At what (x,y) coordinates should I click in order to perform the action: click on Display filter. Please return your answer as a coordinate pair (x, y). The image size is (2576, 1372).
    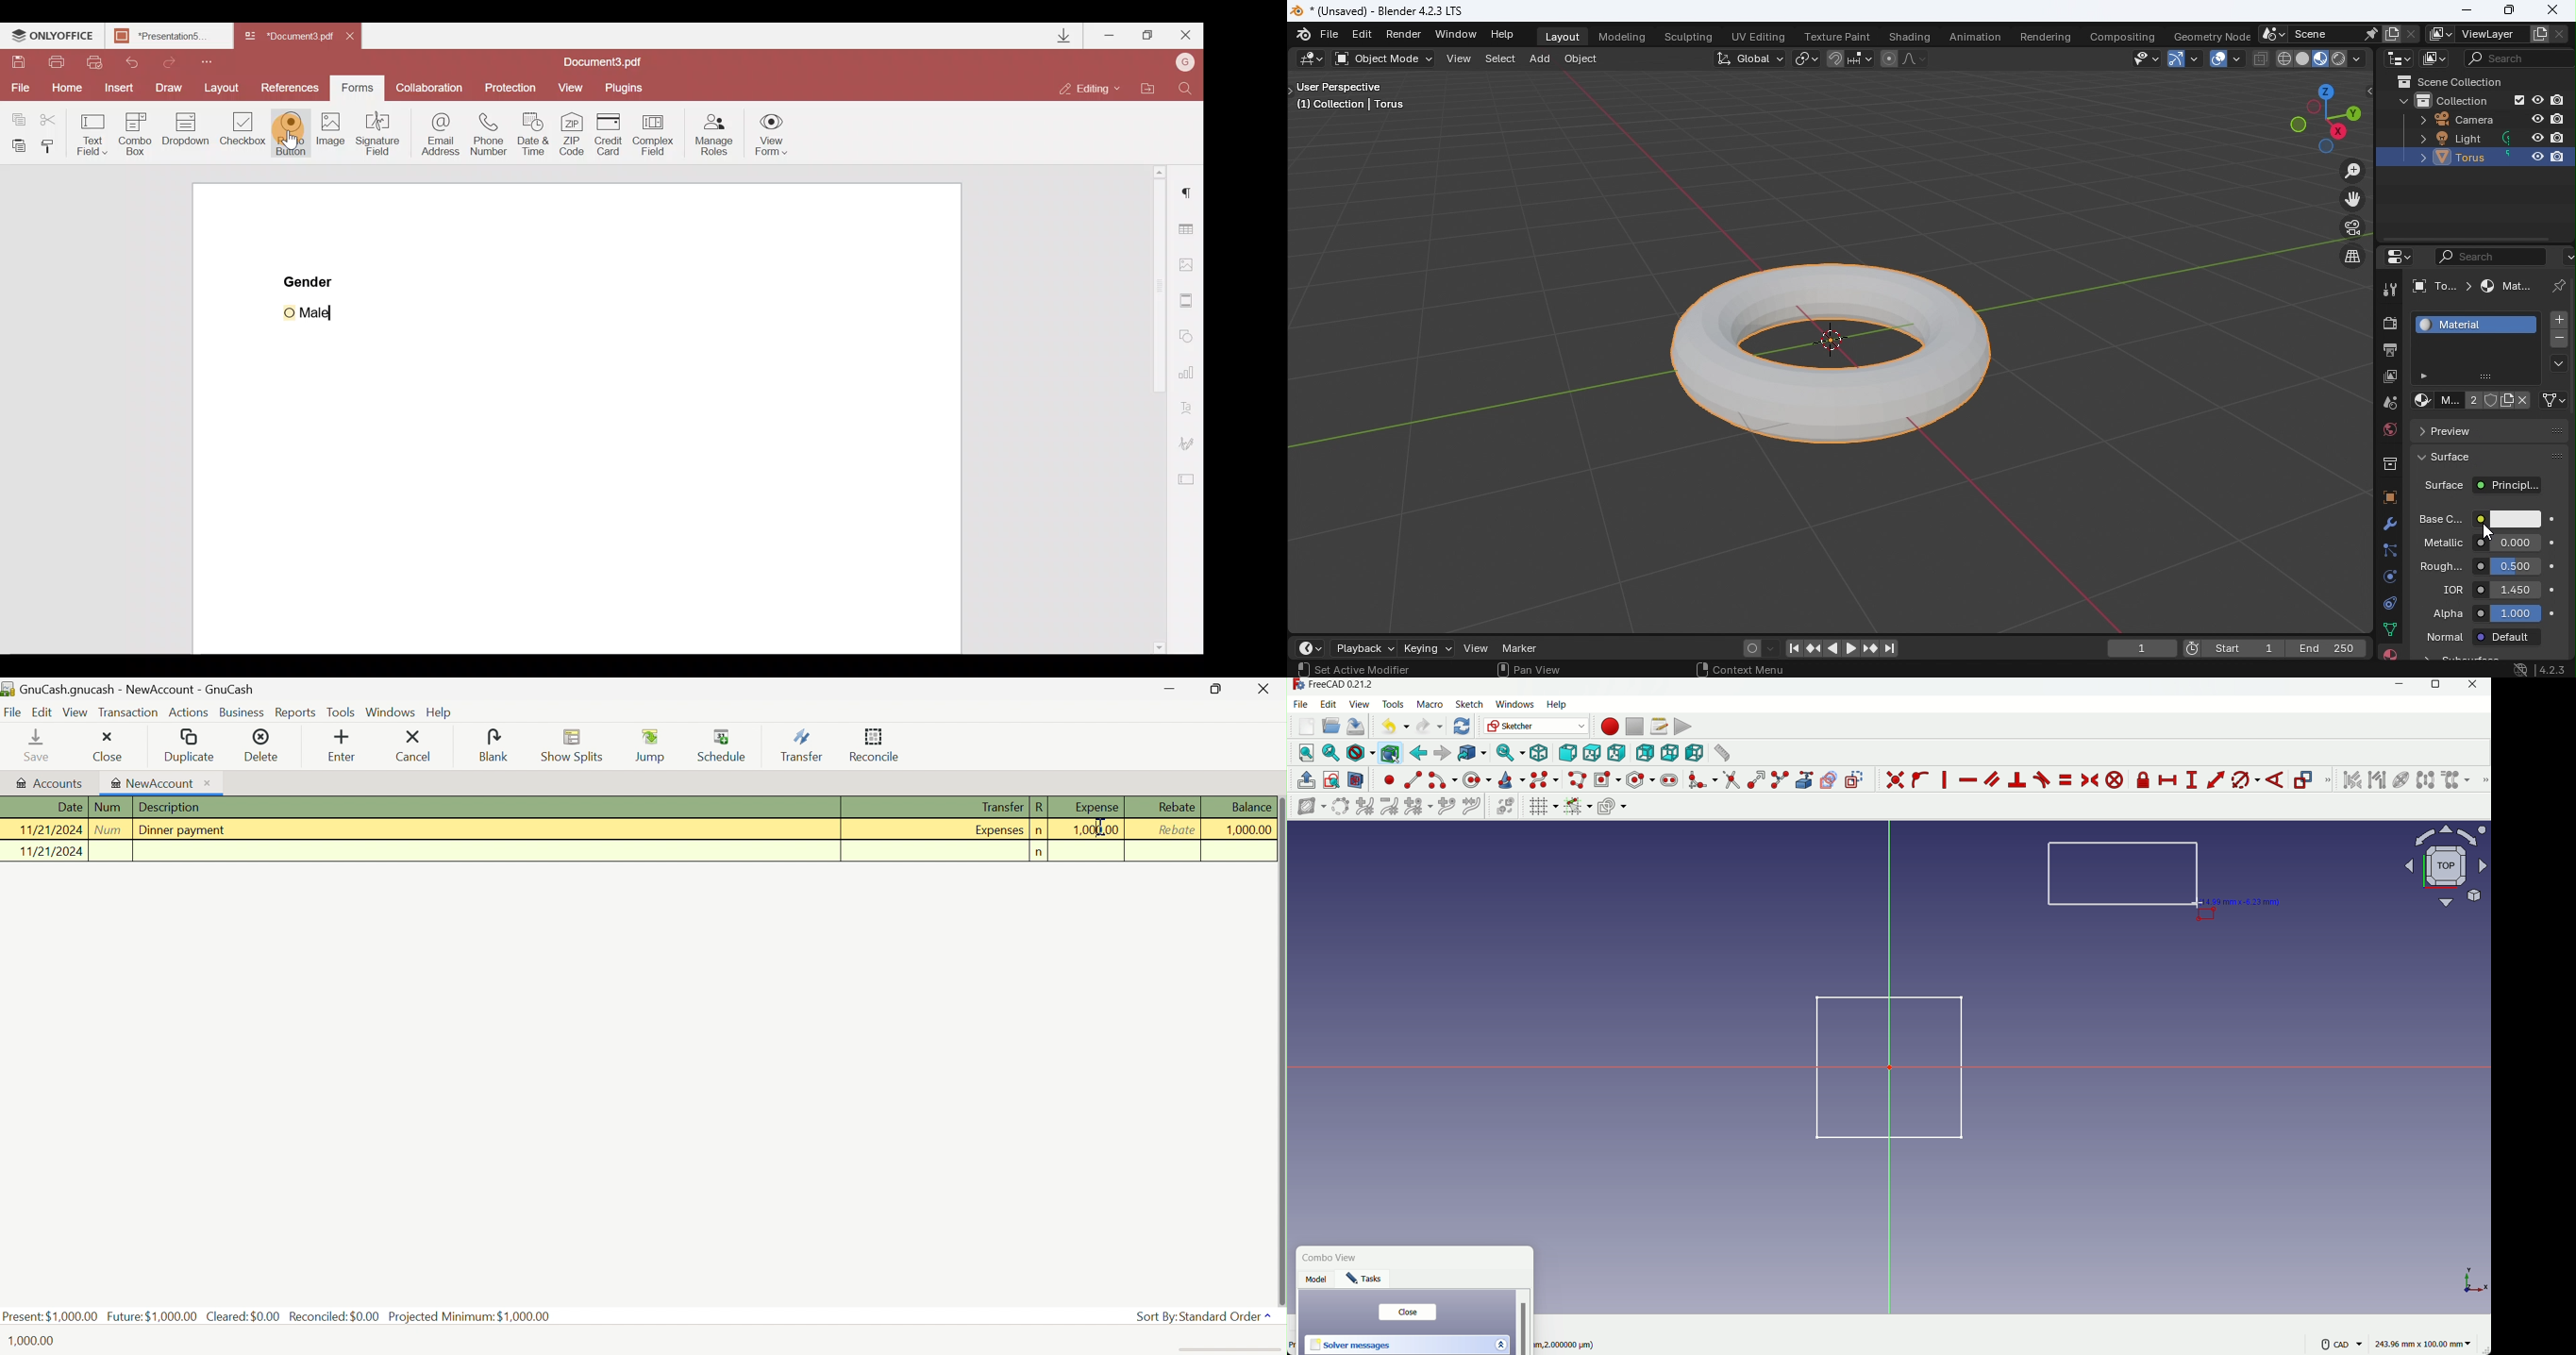
    Looking at the image, I should click on (2489, 257).